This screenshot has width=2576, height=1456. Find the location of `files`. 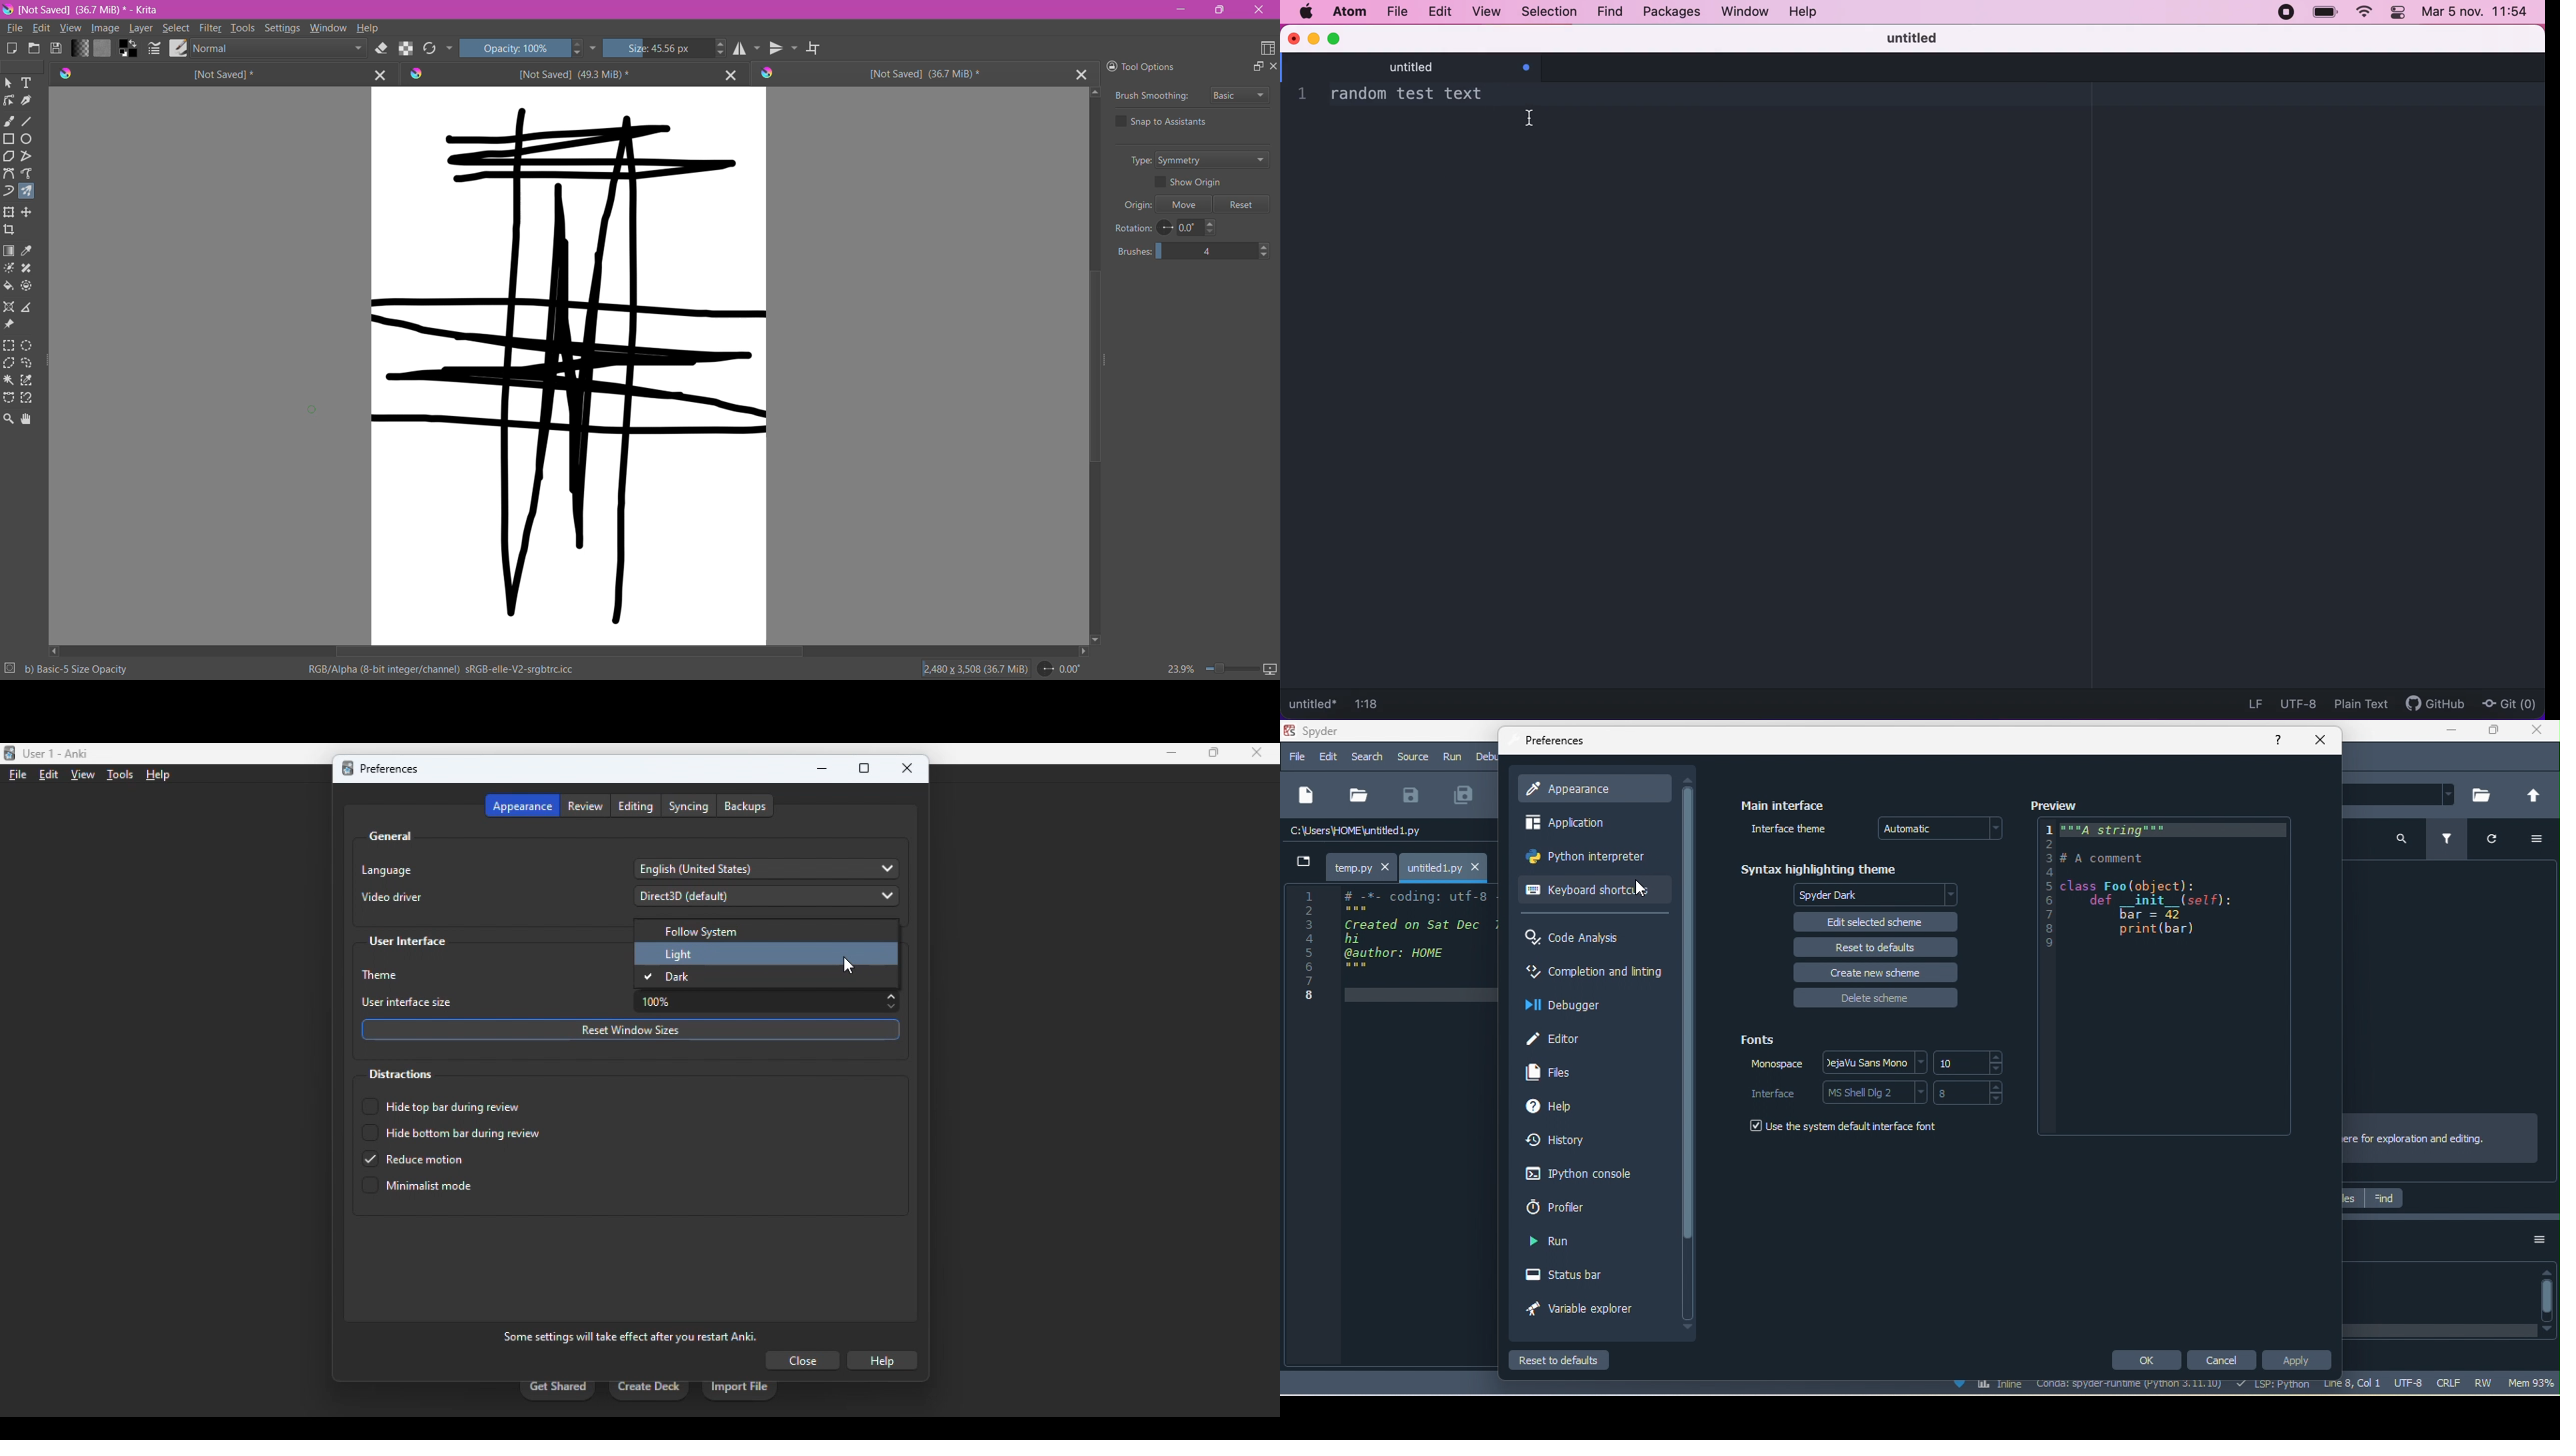

files is located at coordinates (2352, 1198).